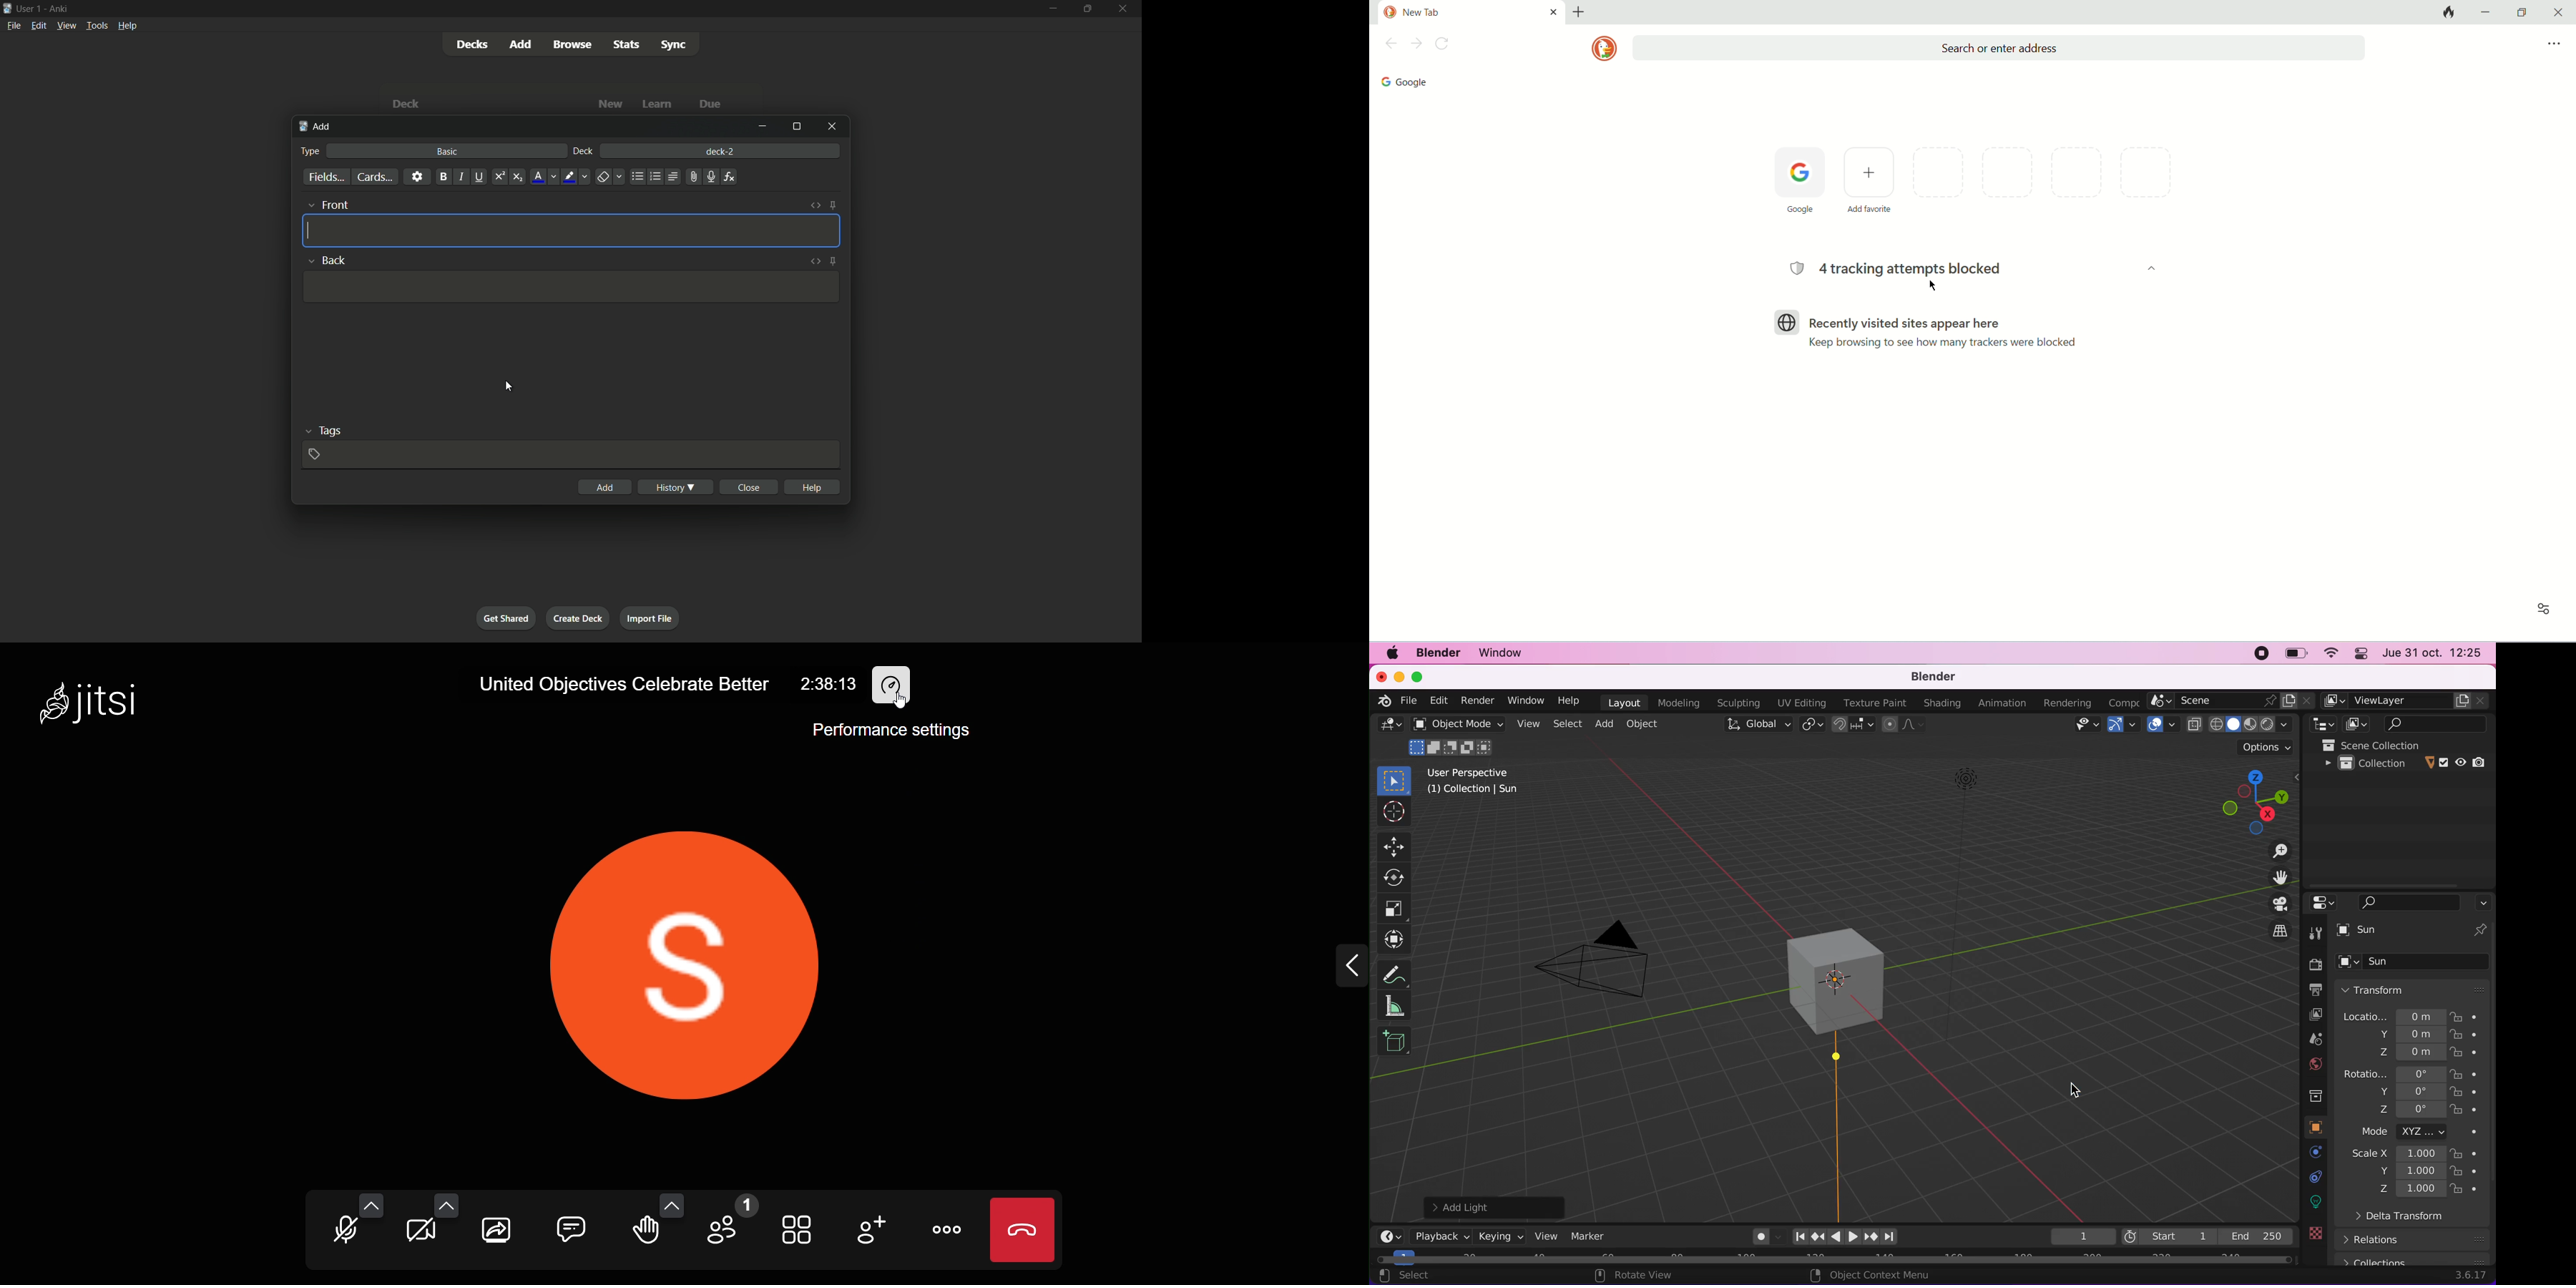 The width and height of the screenshot is (2576, 1288). I want to click on deck, so click(409, 104).